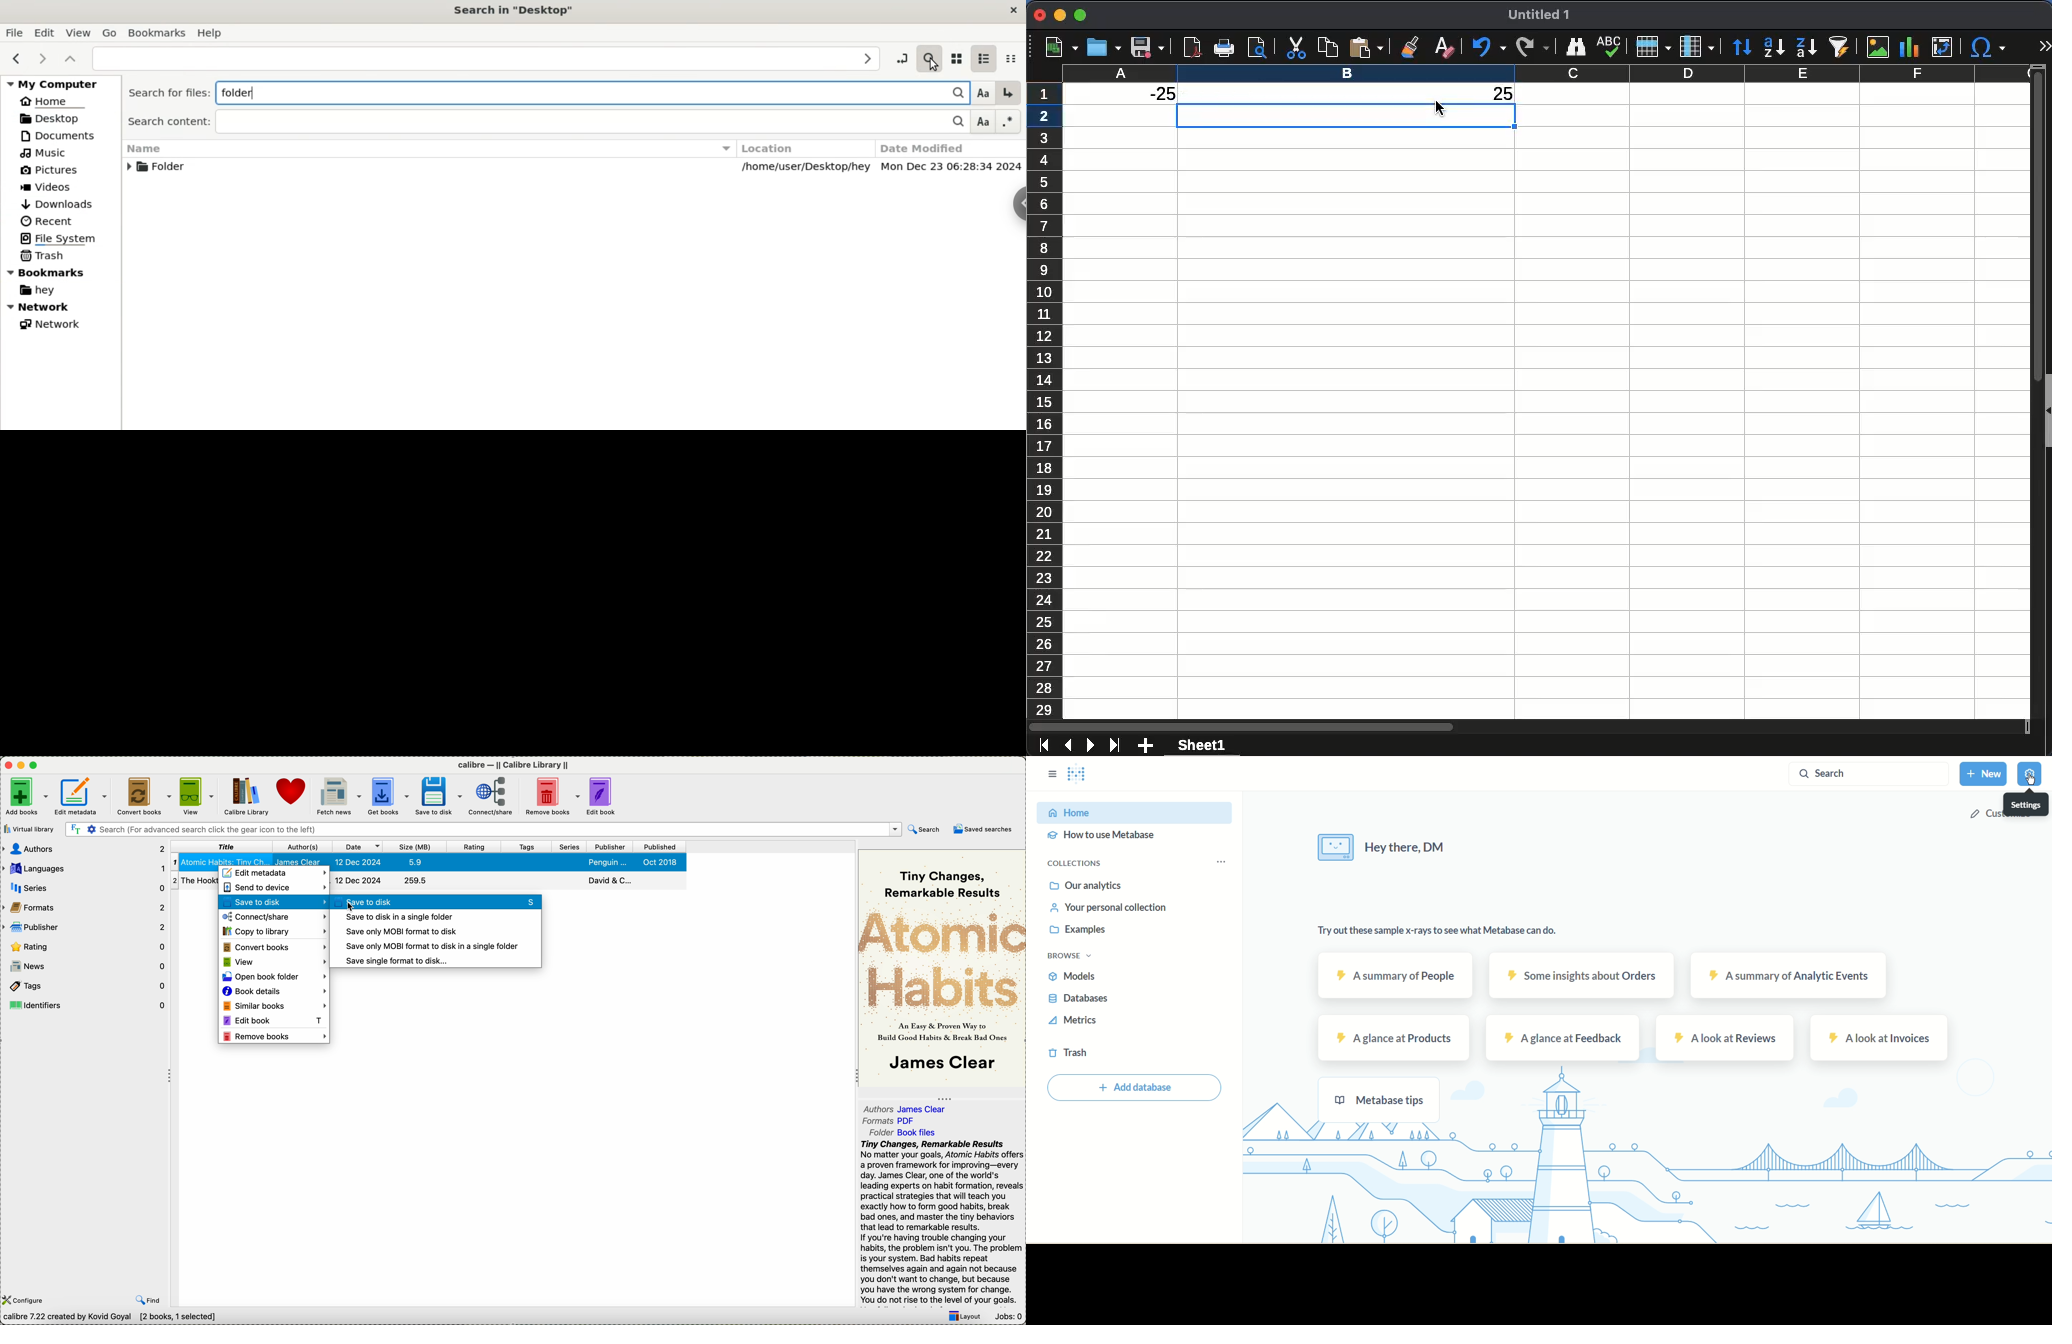  I want to click on ascending, so click(1774, 48).